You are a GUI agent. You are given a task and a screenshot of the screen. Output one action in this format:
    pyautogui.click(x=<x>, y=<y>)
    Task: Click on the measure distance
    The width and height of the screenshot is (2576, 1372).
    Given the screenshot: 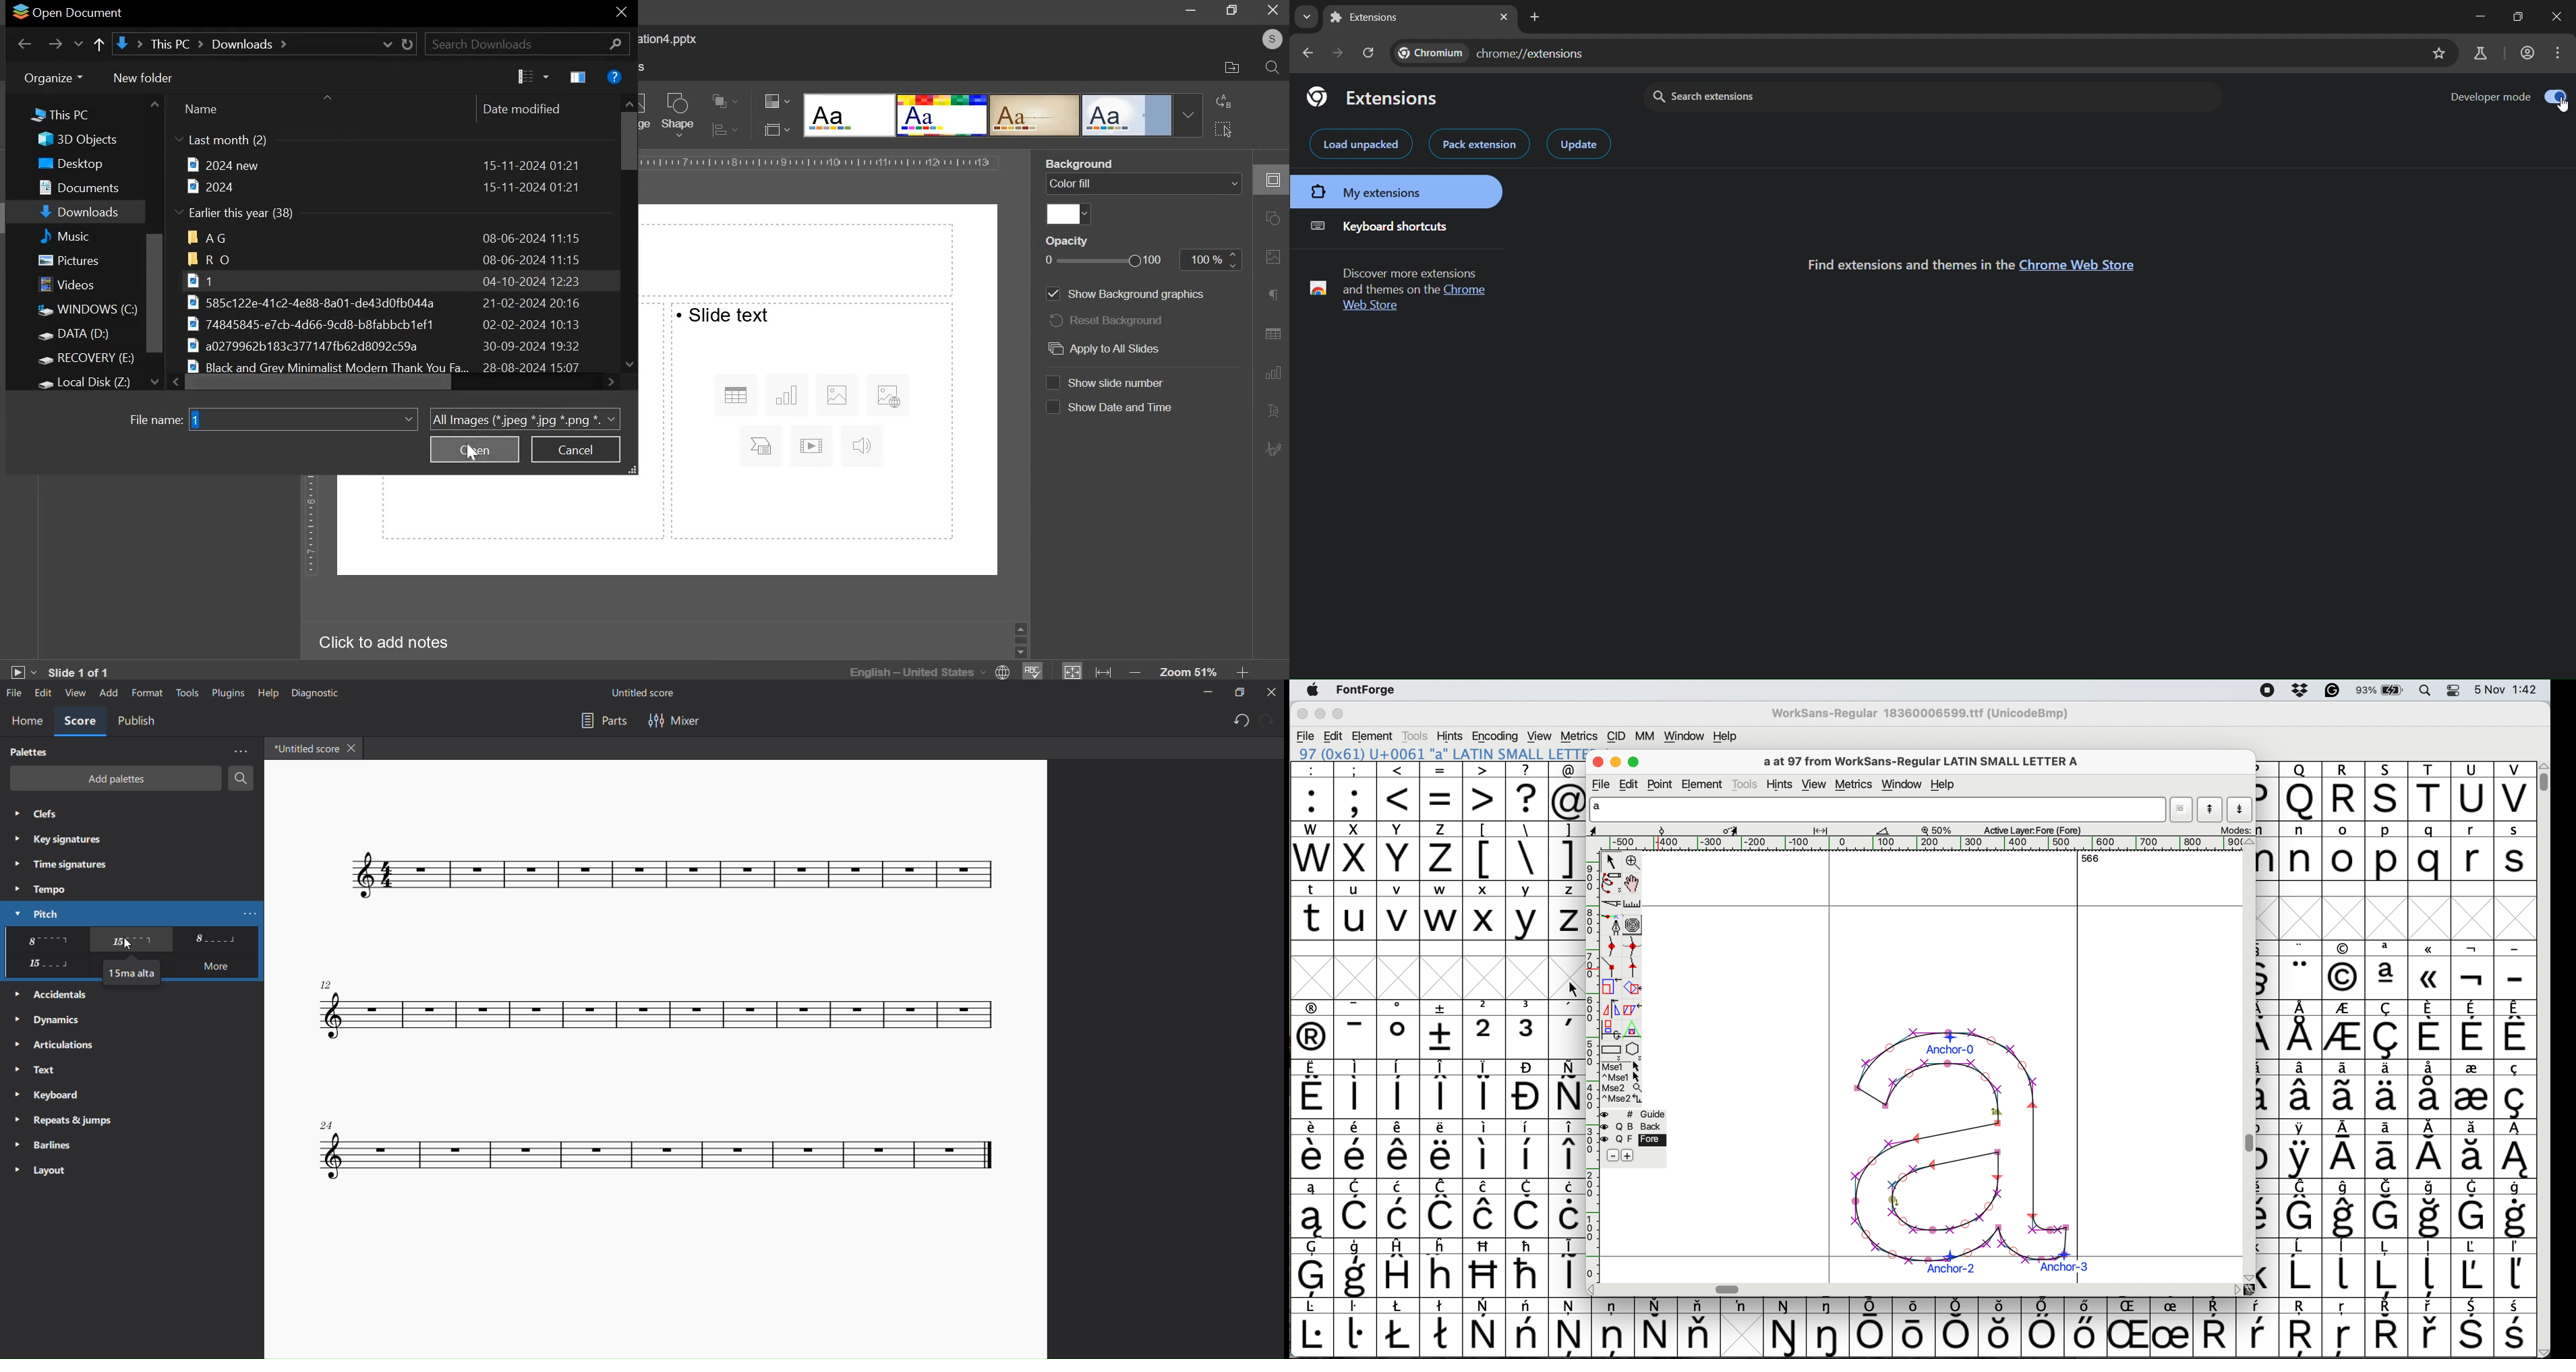 What is the action you would take?
    pyautogui.click(x=1636, y=903)
    